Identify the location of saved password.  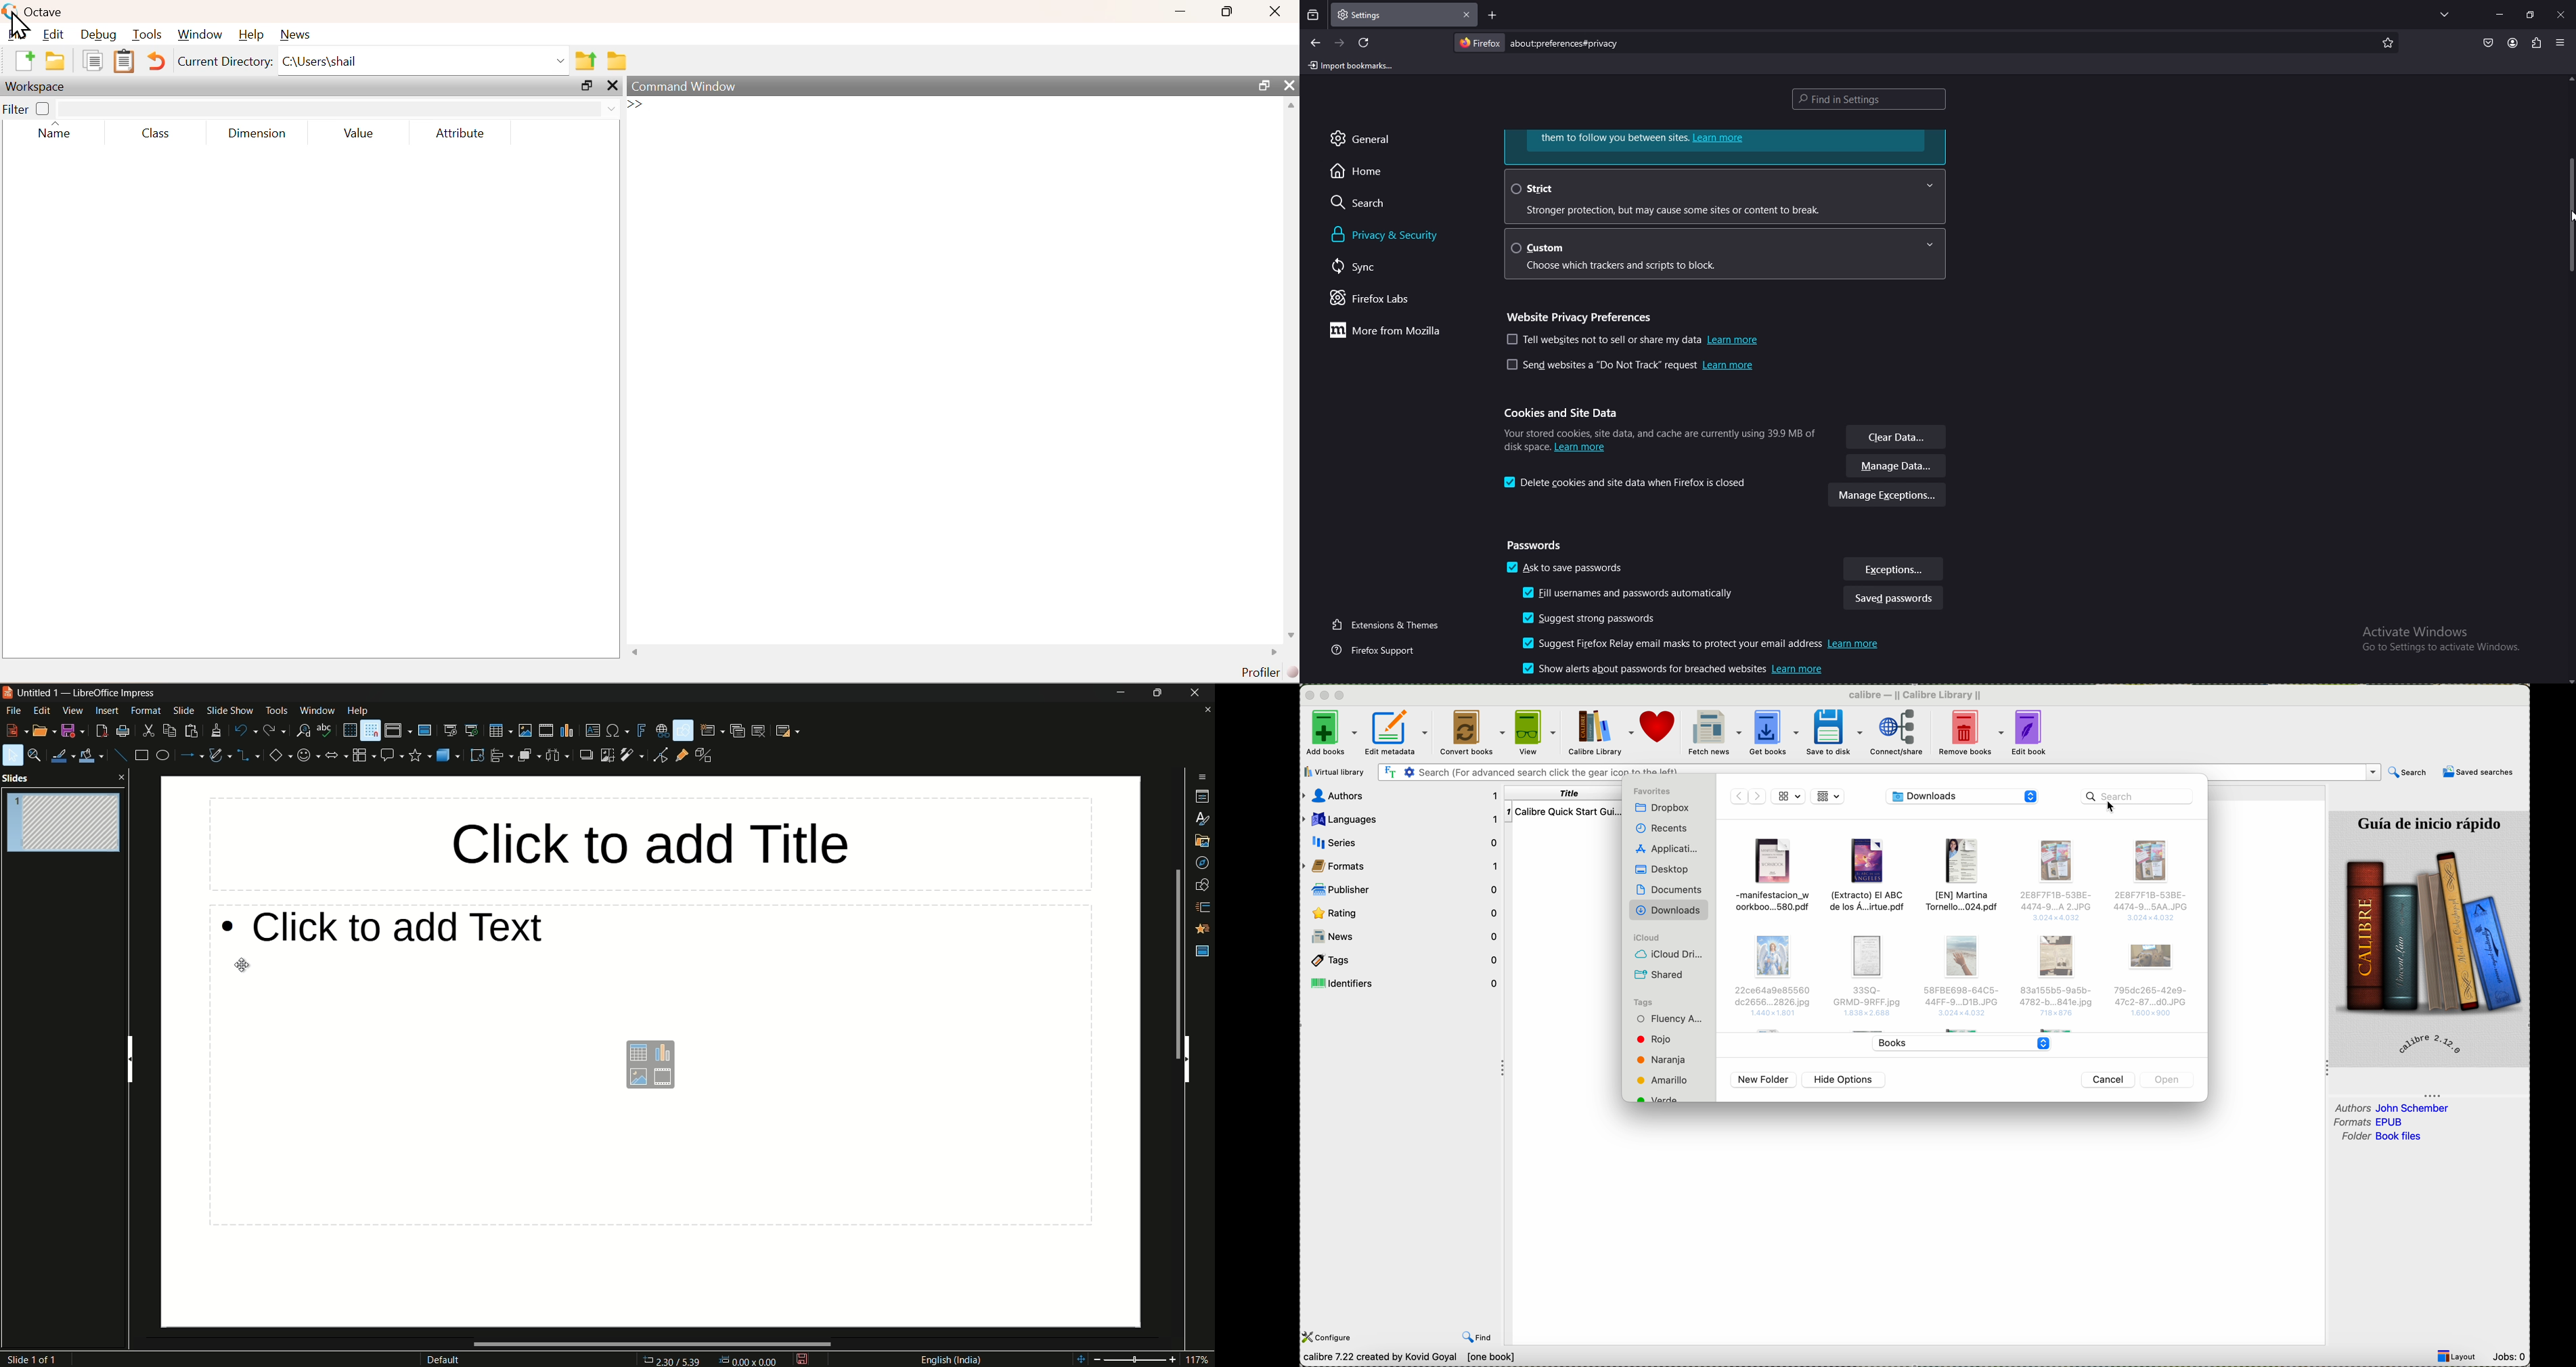
(1893, 600).